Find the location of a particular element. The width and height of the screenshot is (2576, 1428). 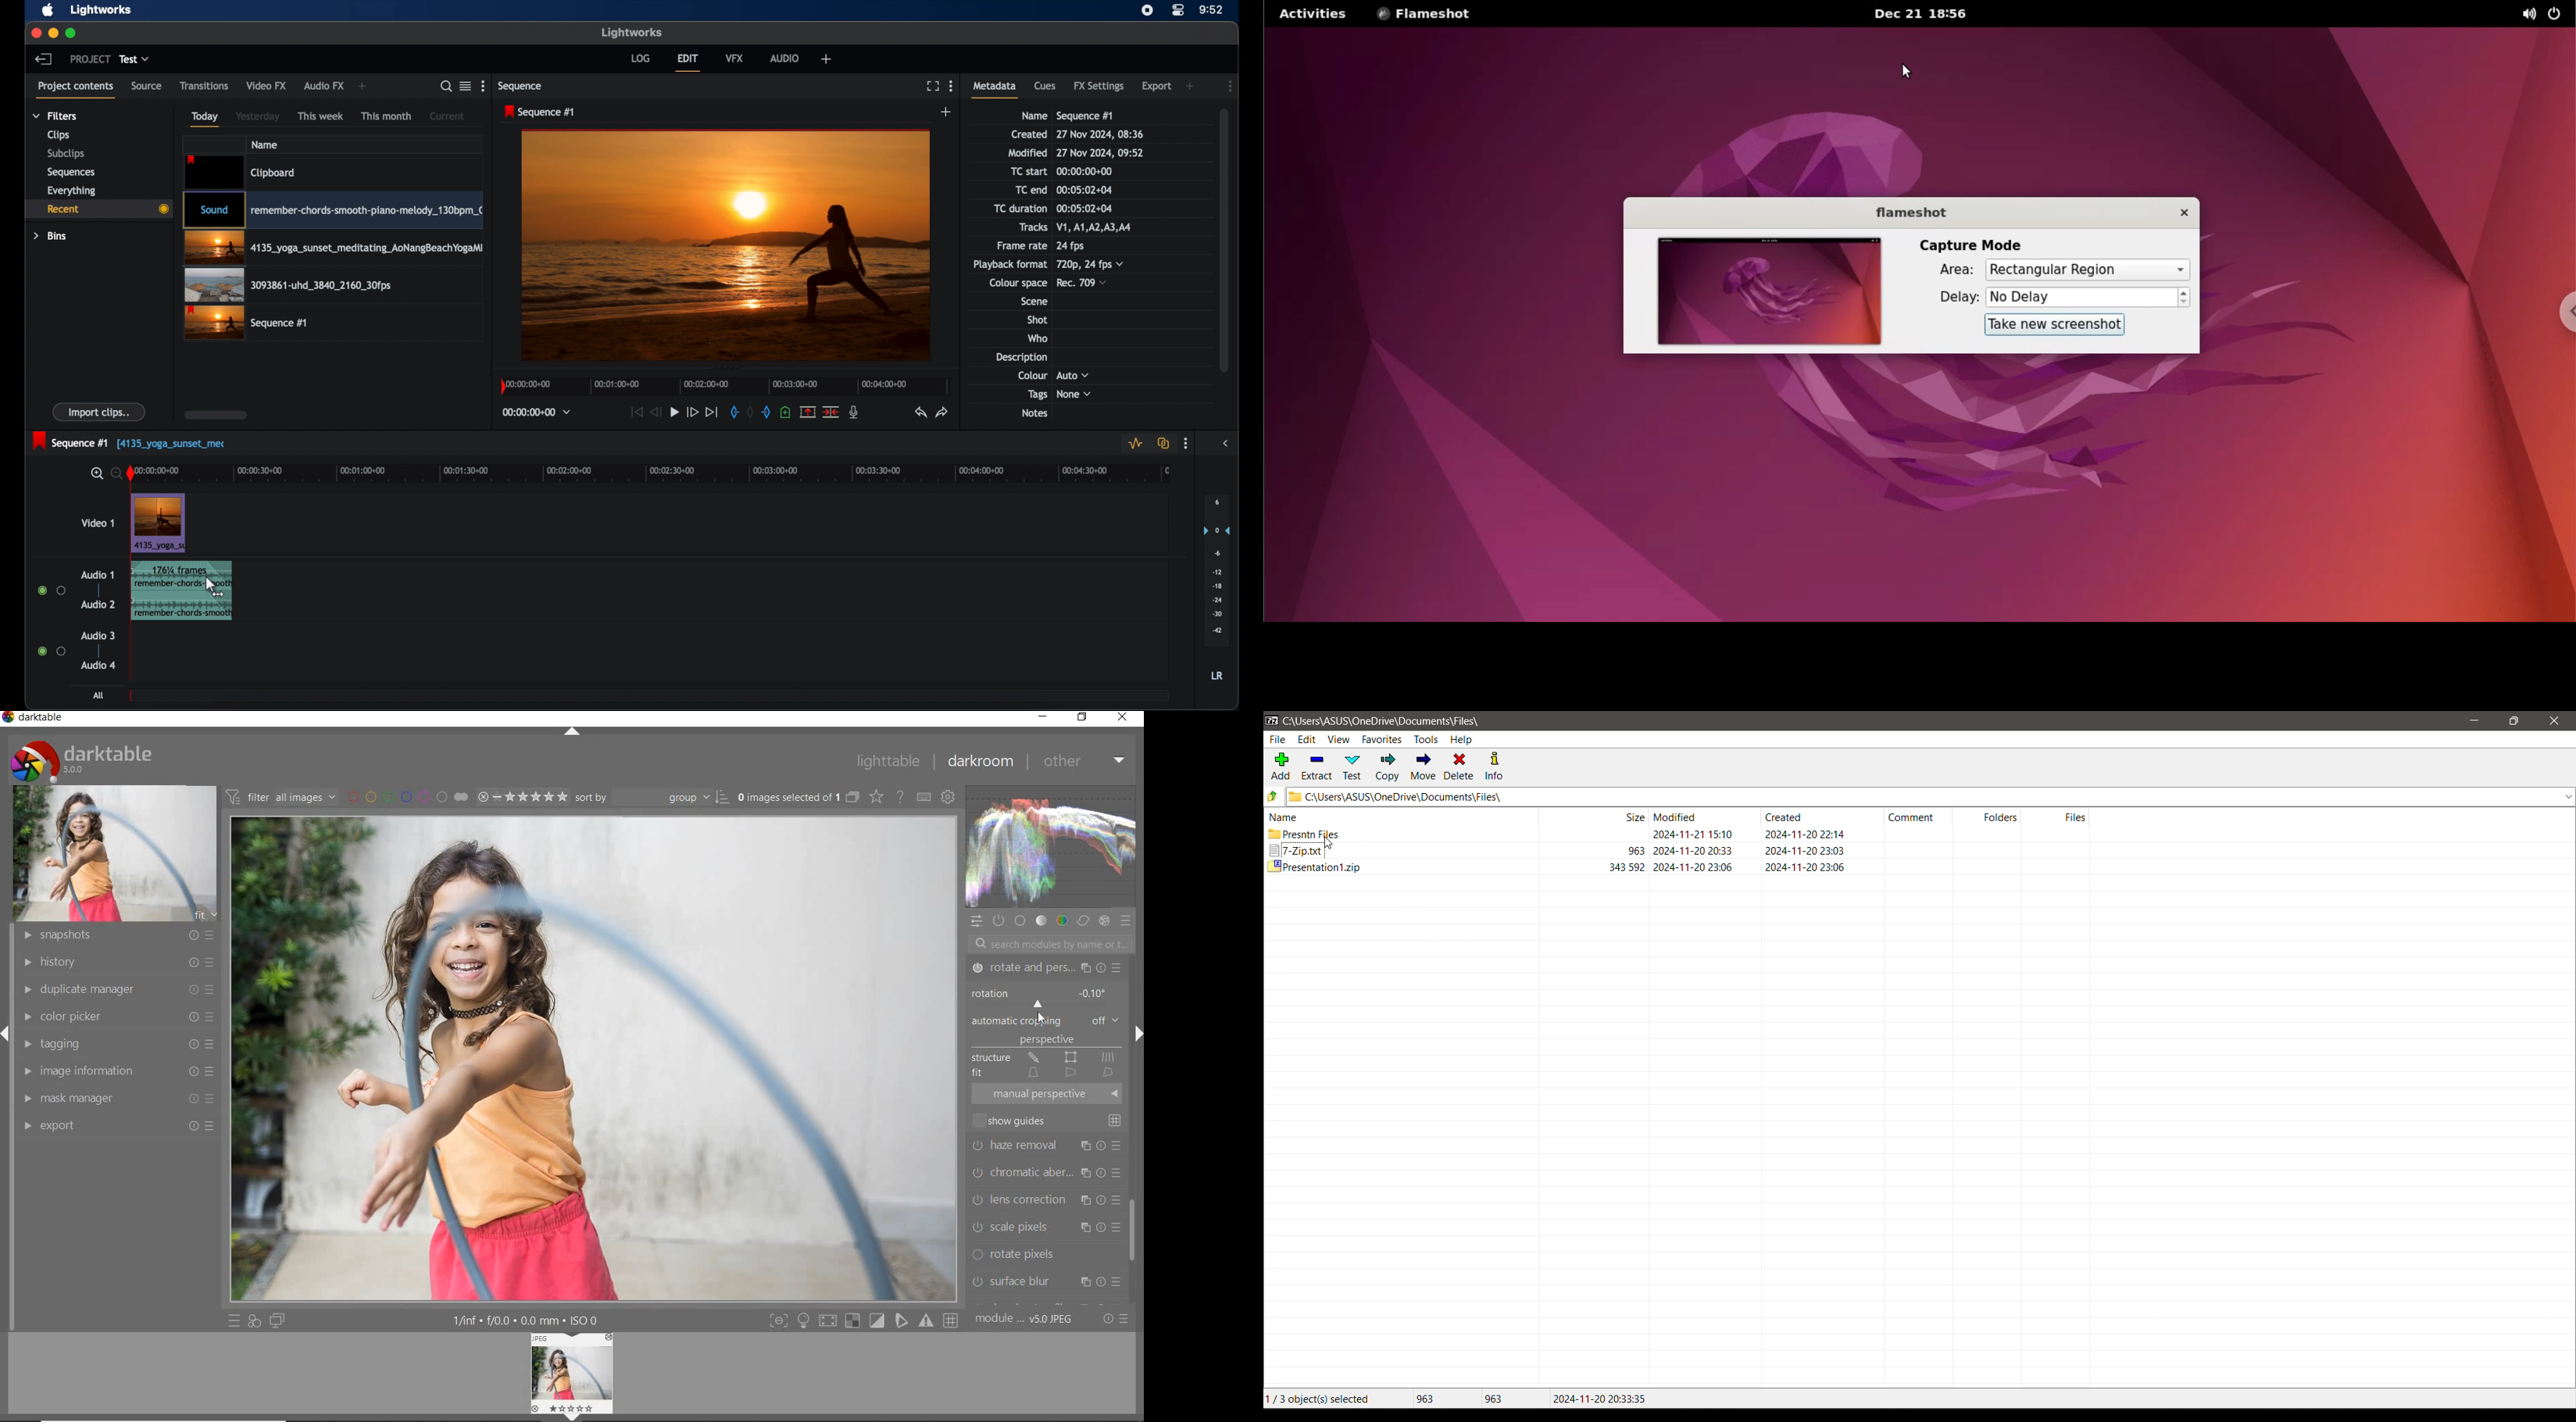

ROTATION is located at coordinates (1043, 998).